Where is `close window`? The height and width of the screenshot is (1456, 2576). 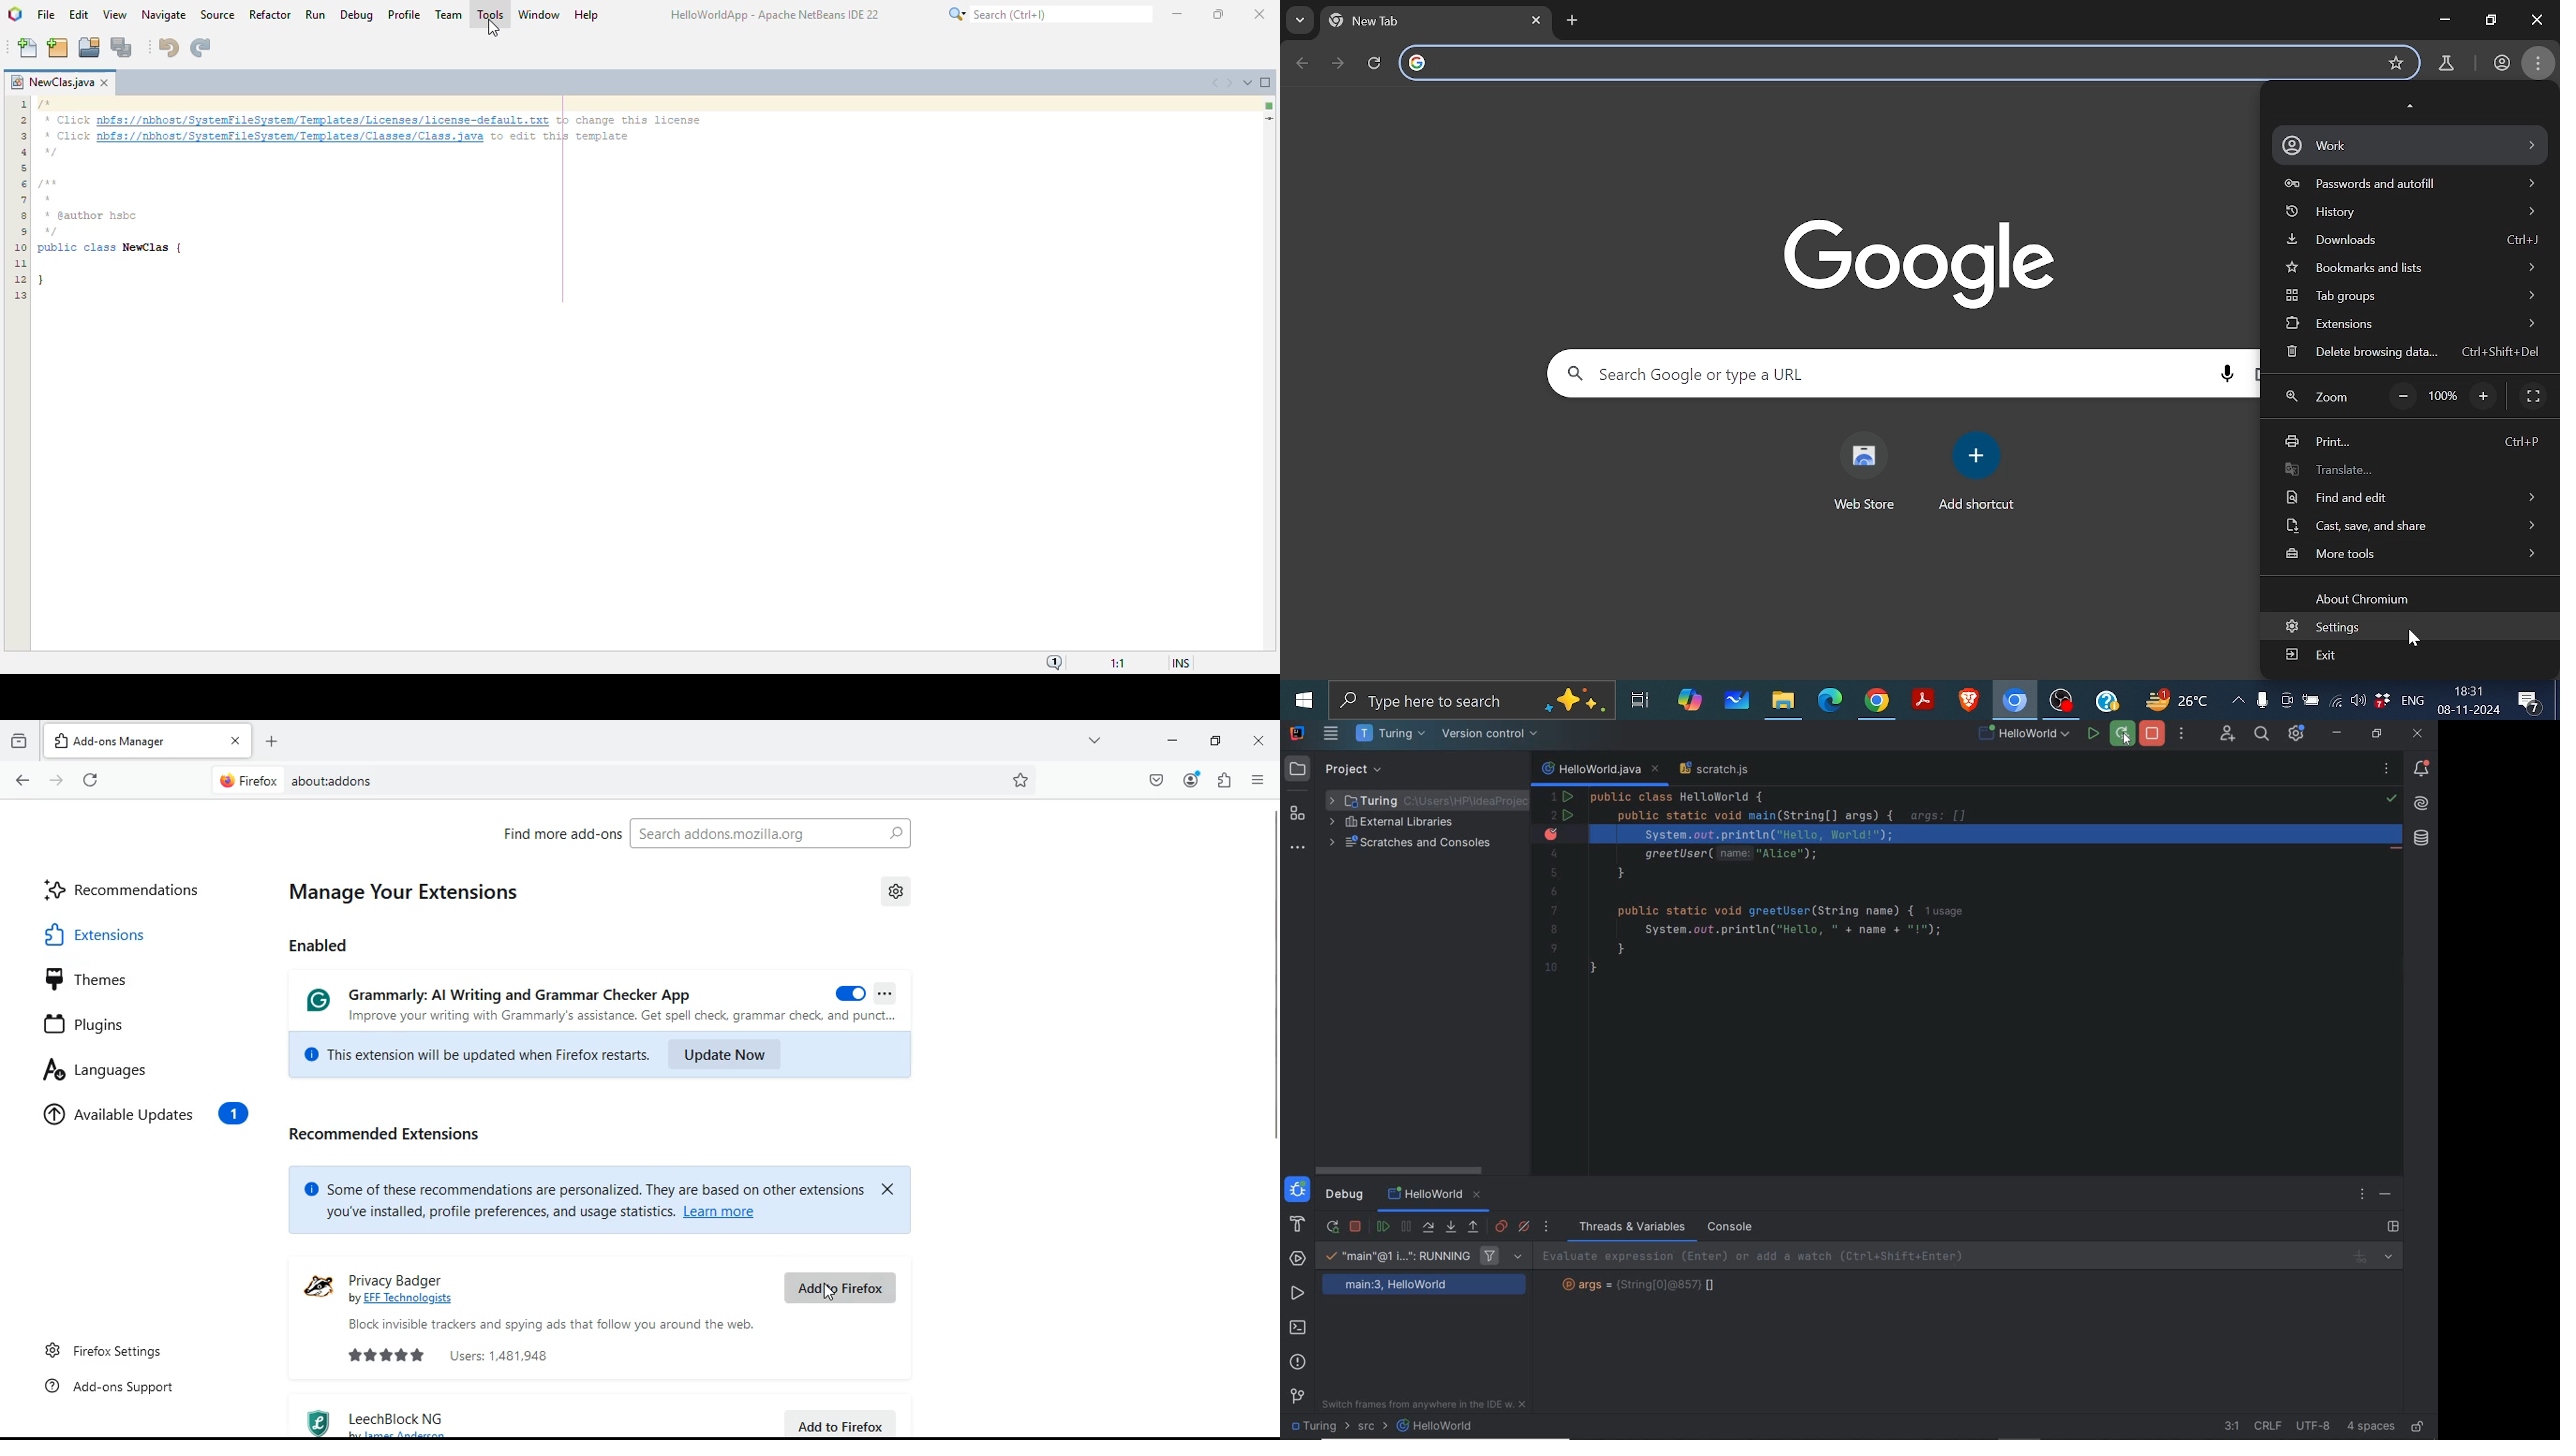
close window is located at coordinates (2536, 19).